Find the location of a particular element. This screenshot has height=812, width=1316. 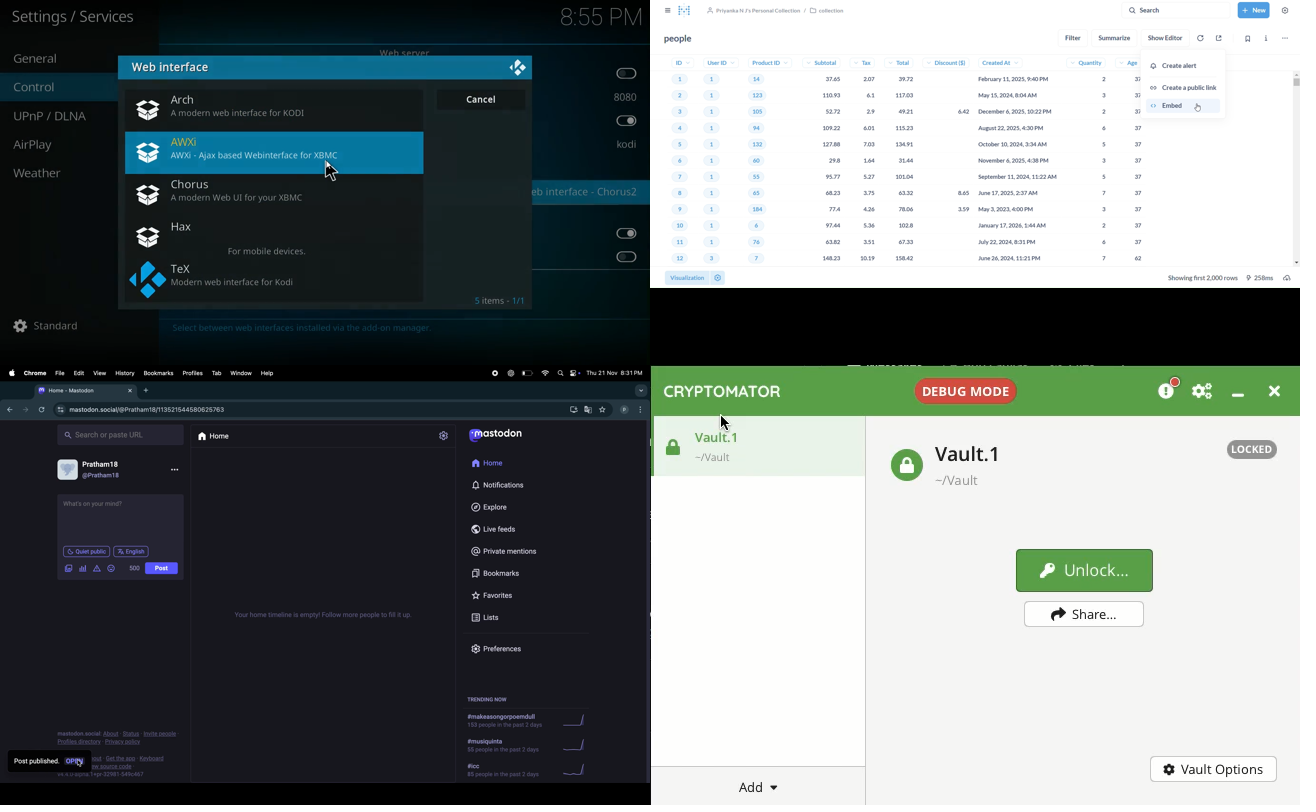

AirPlay is located at coordinates (44, 145).